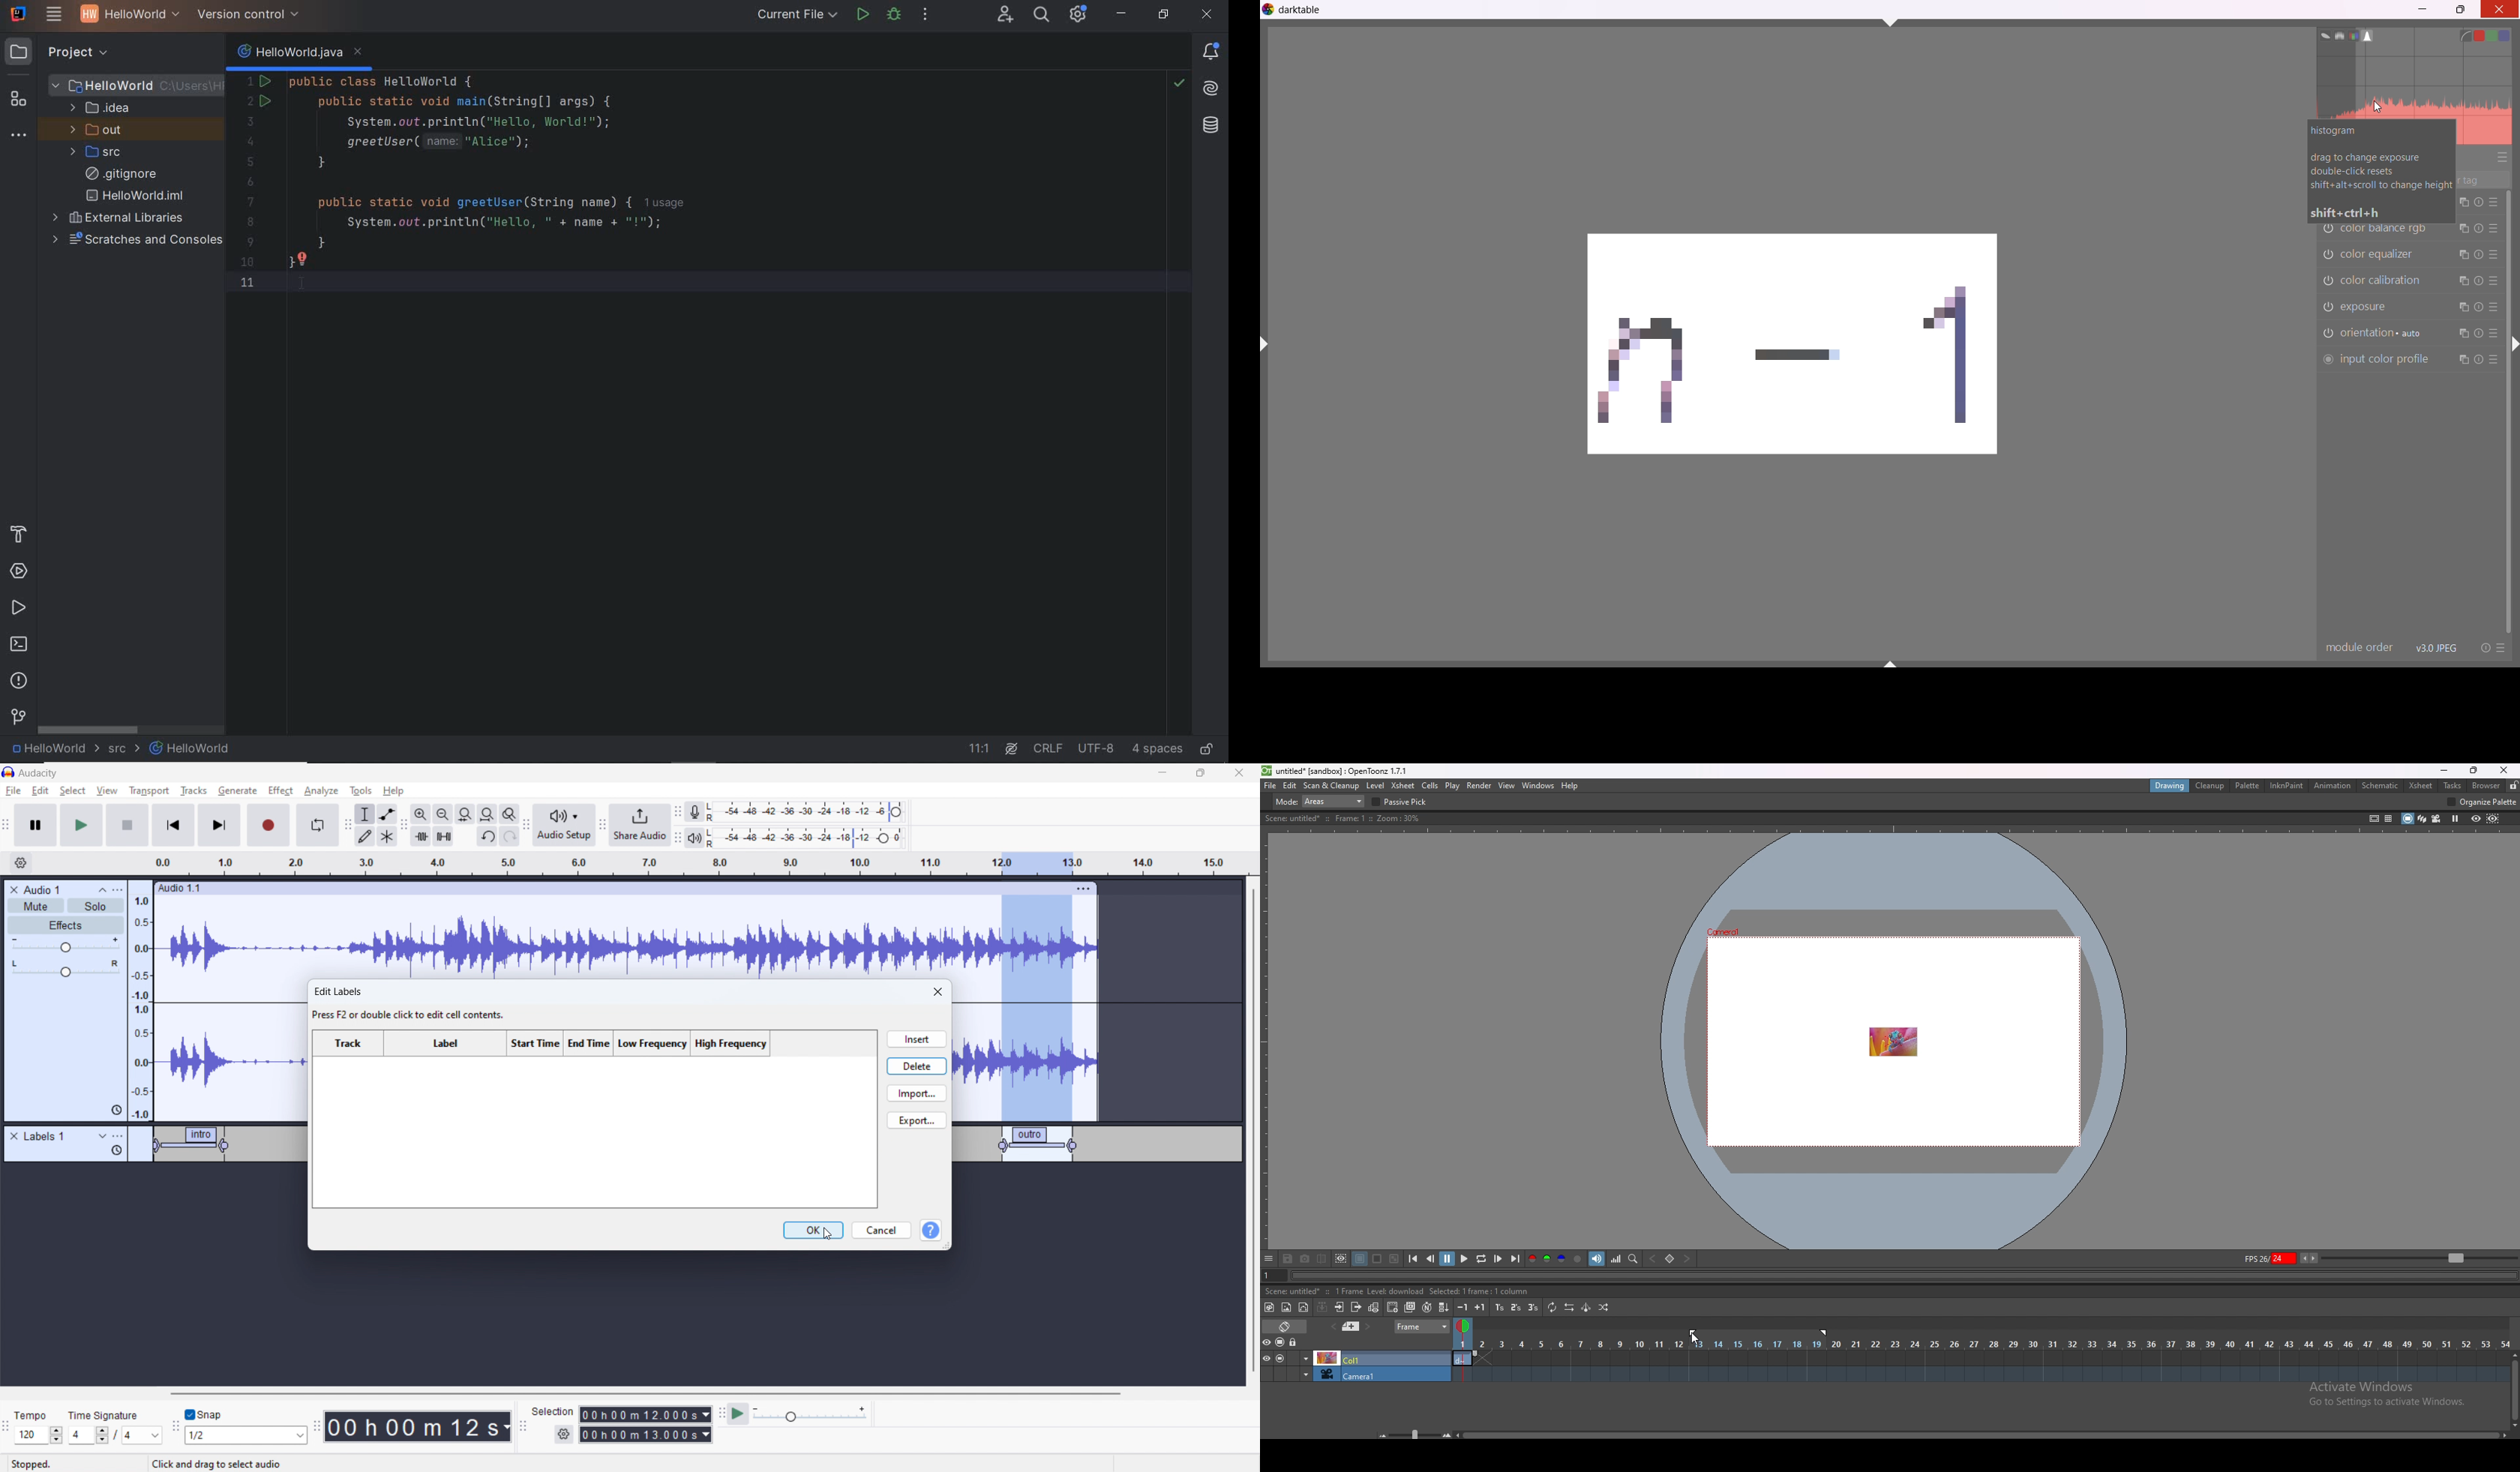 Image resolution: width=2520 pixels, height=1484 pixels. I want to click on shift+ctrl+b, so click(1892, 663).